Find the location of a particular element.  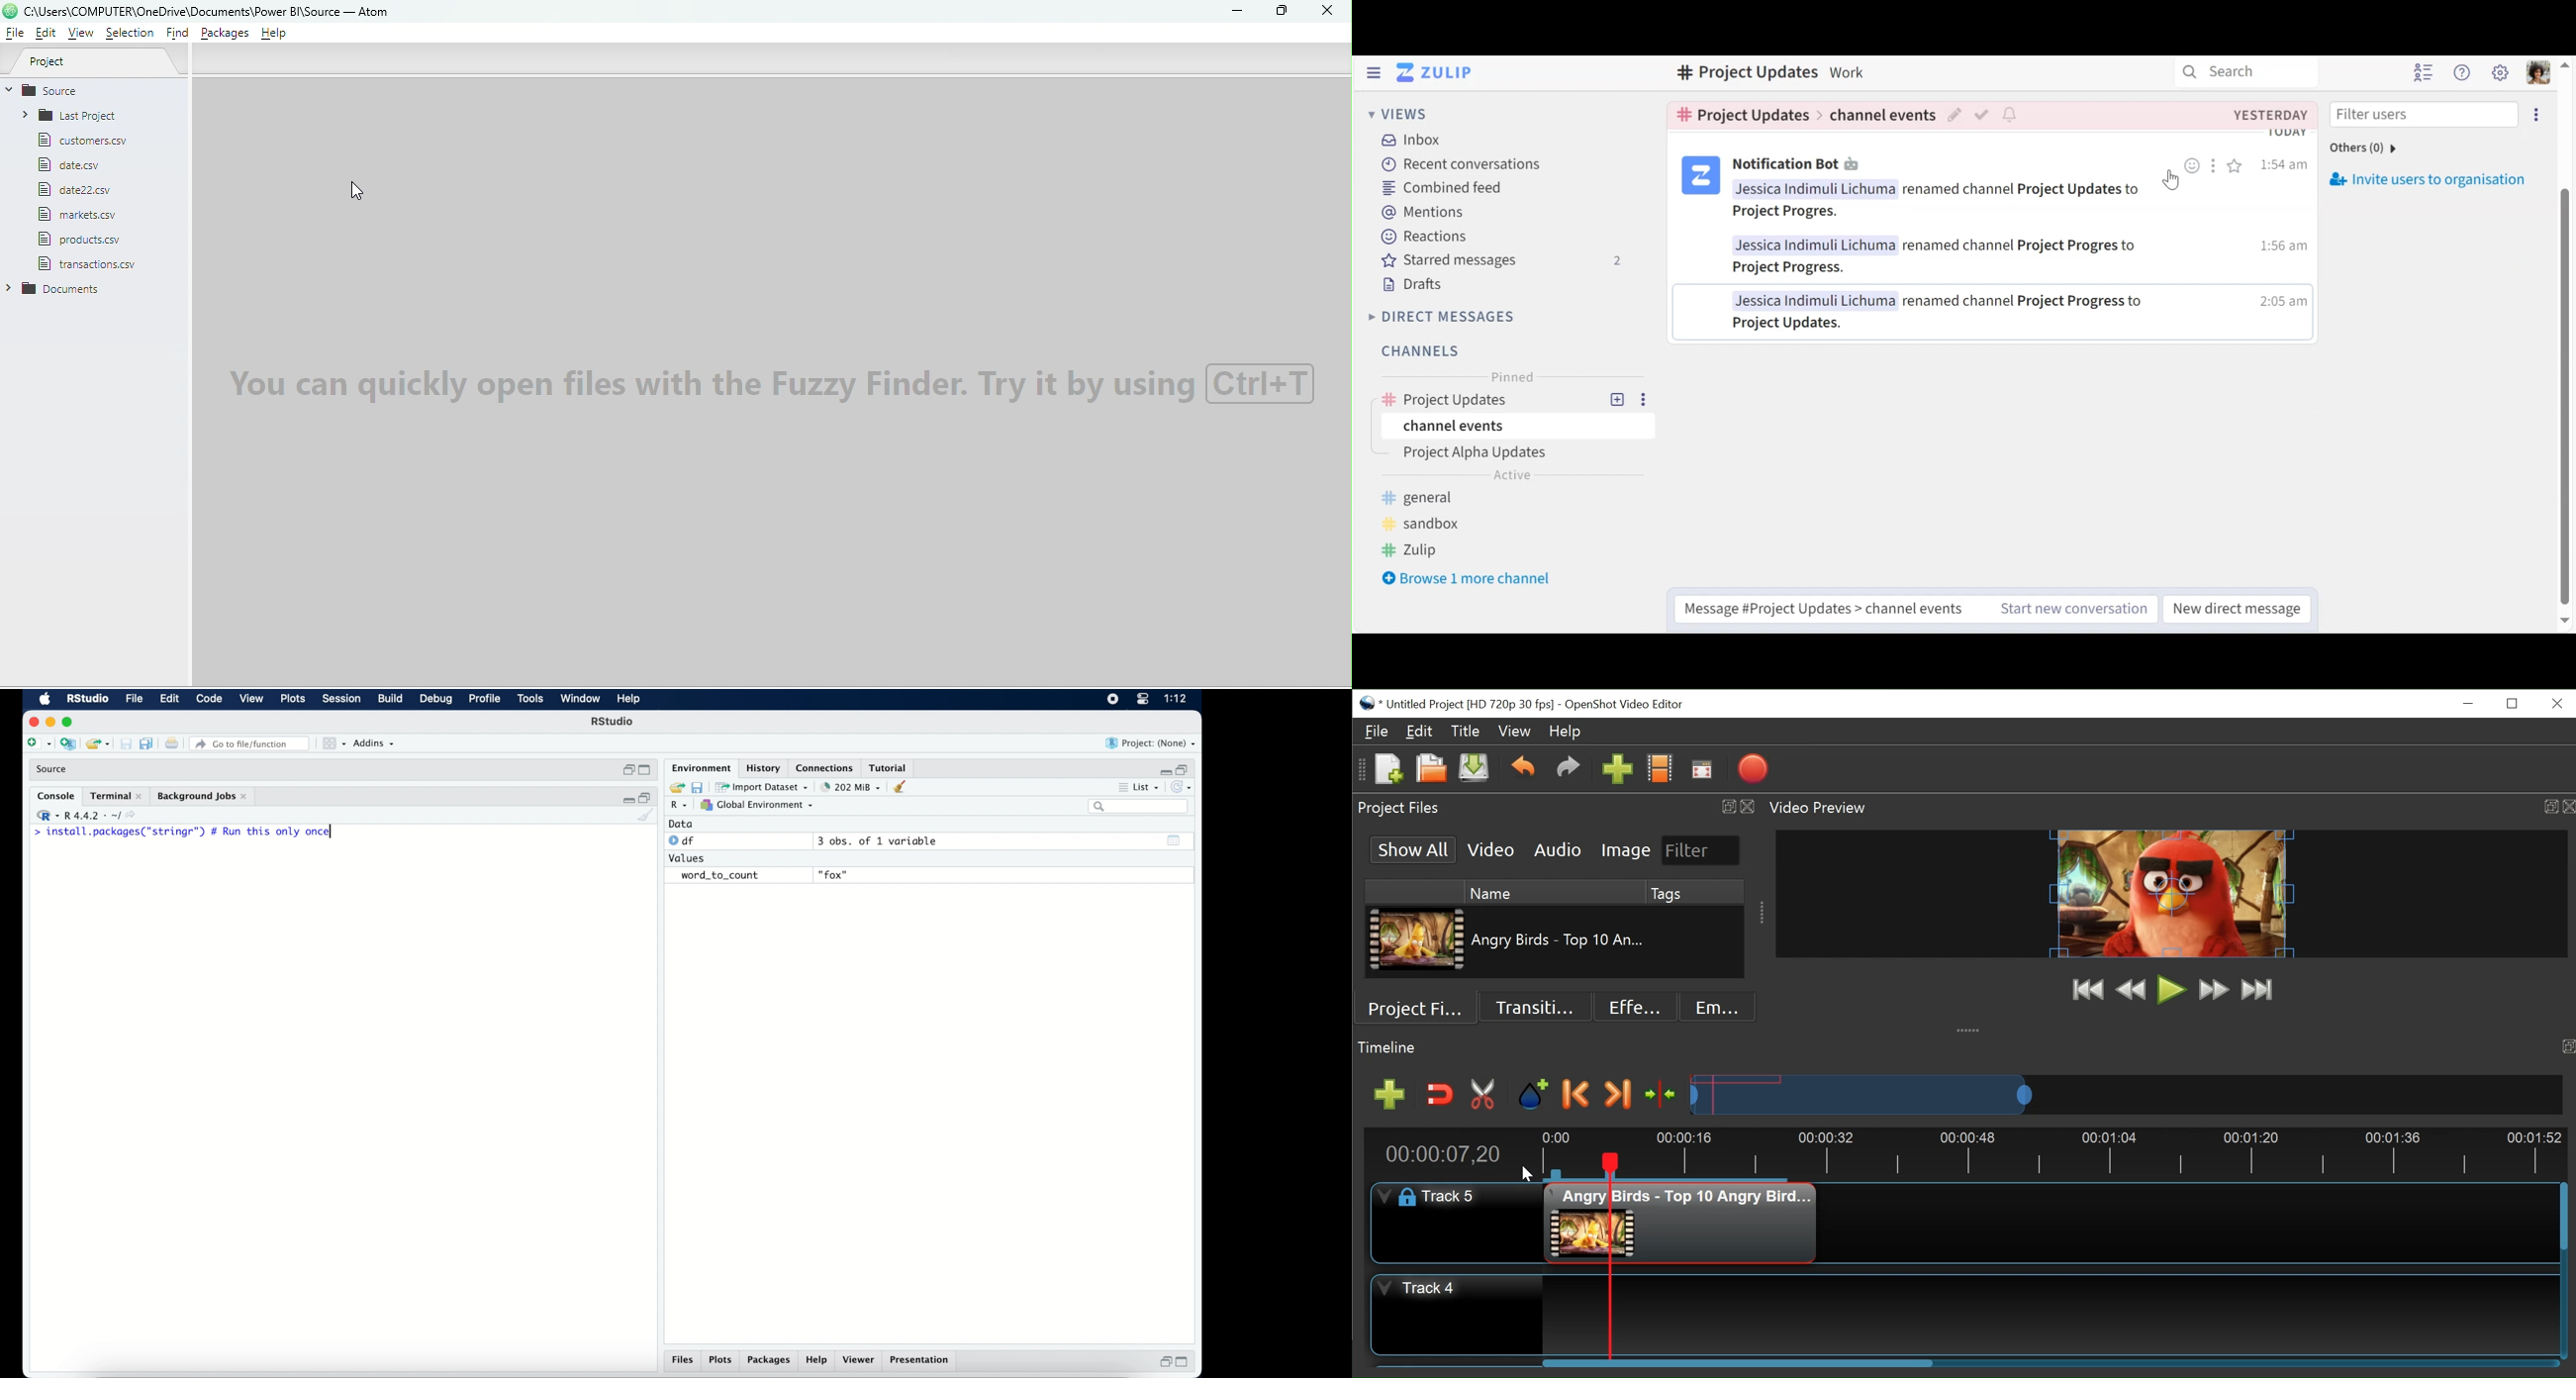

3 obs, of 1 variable is located at coordinates (883, 841).